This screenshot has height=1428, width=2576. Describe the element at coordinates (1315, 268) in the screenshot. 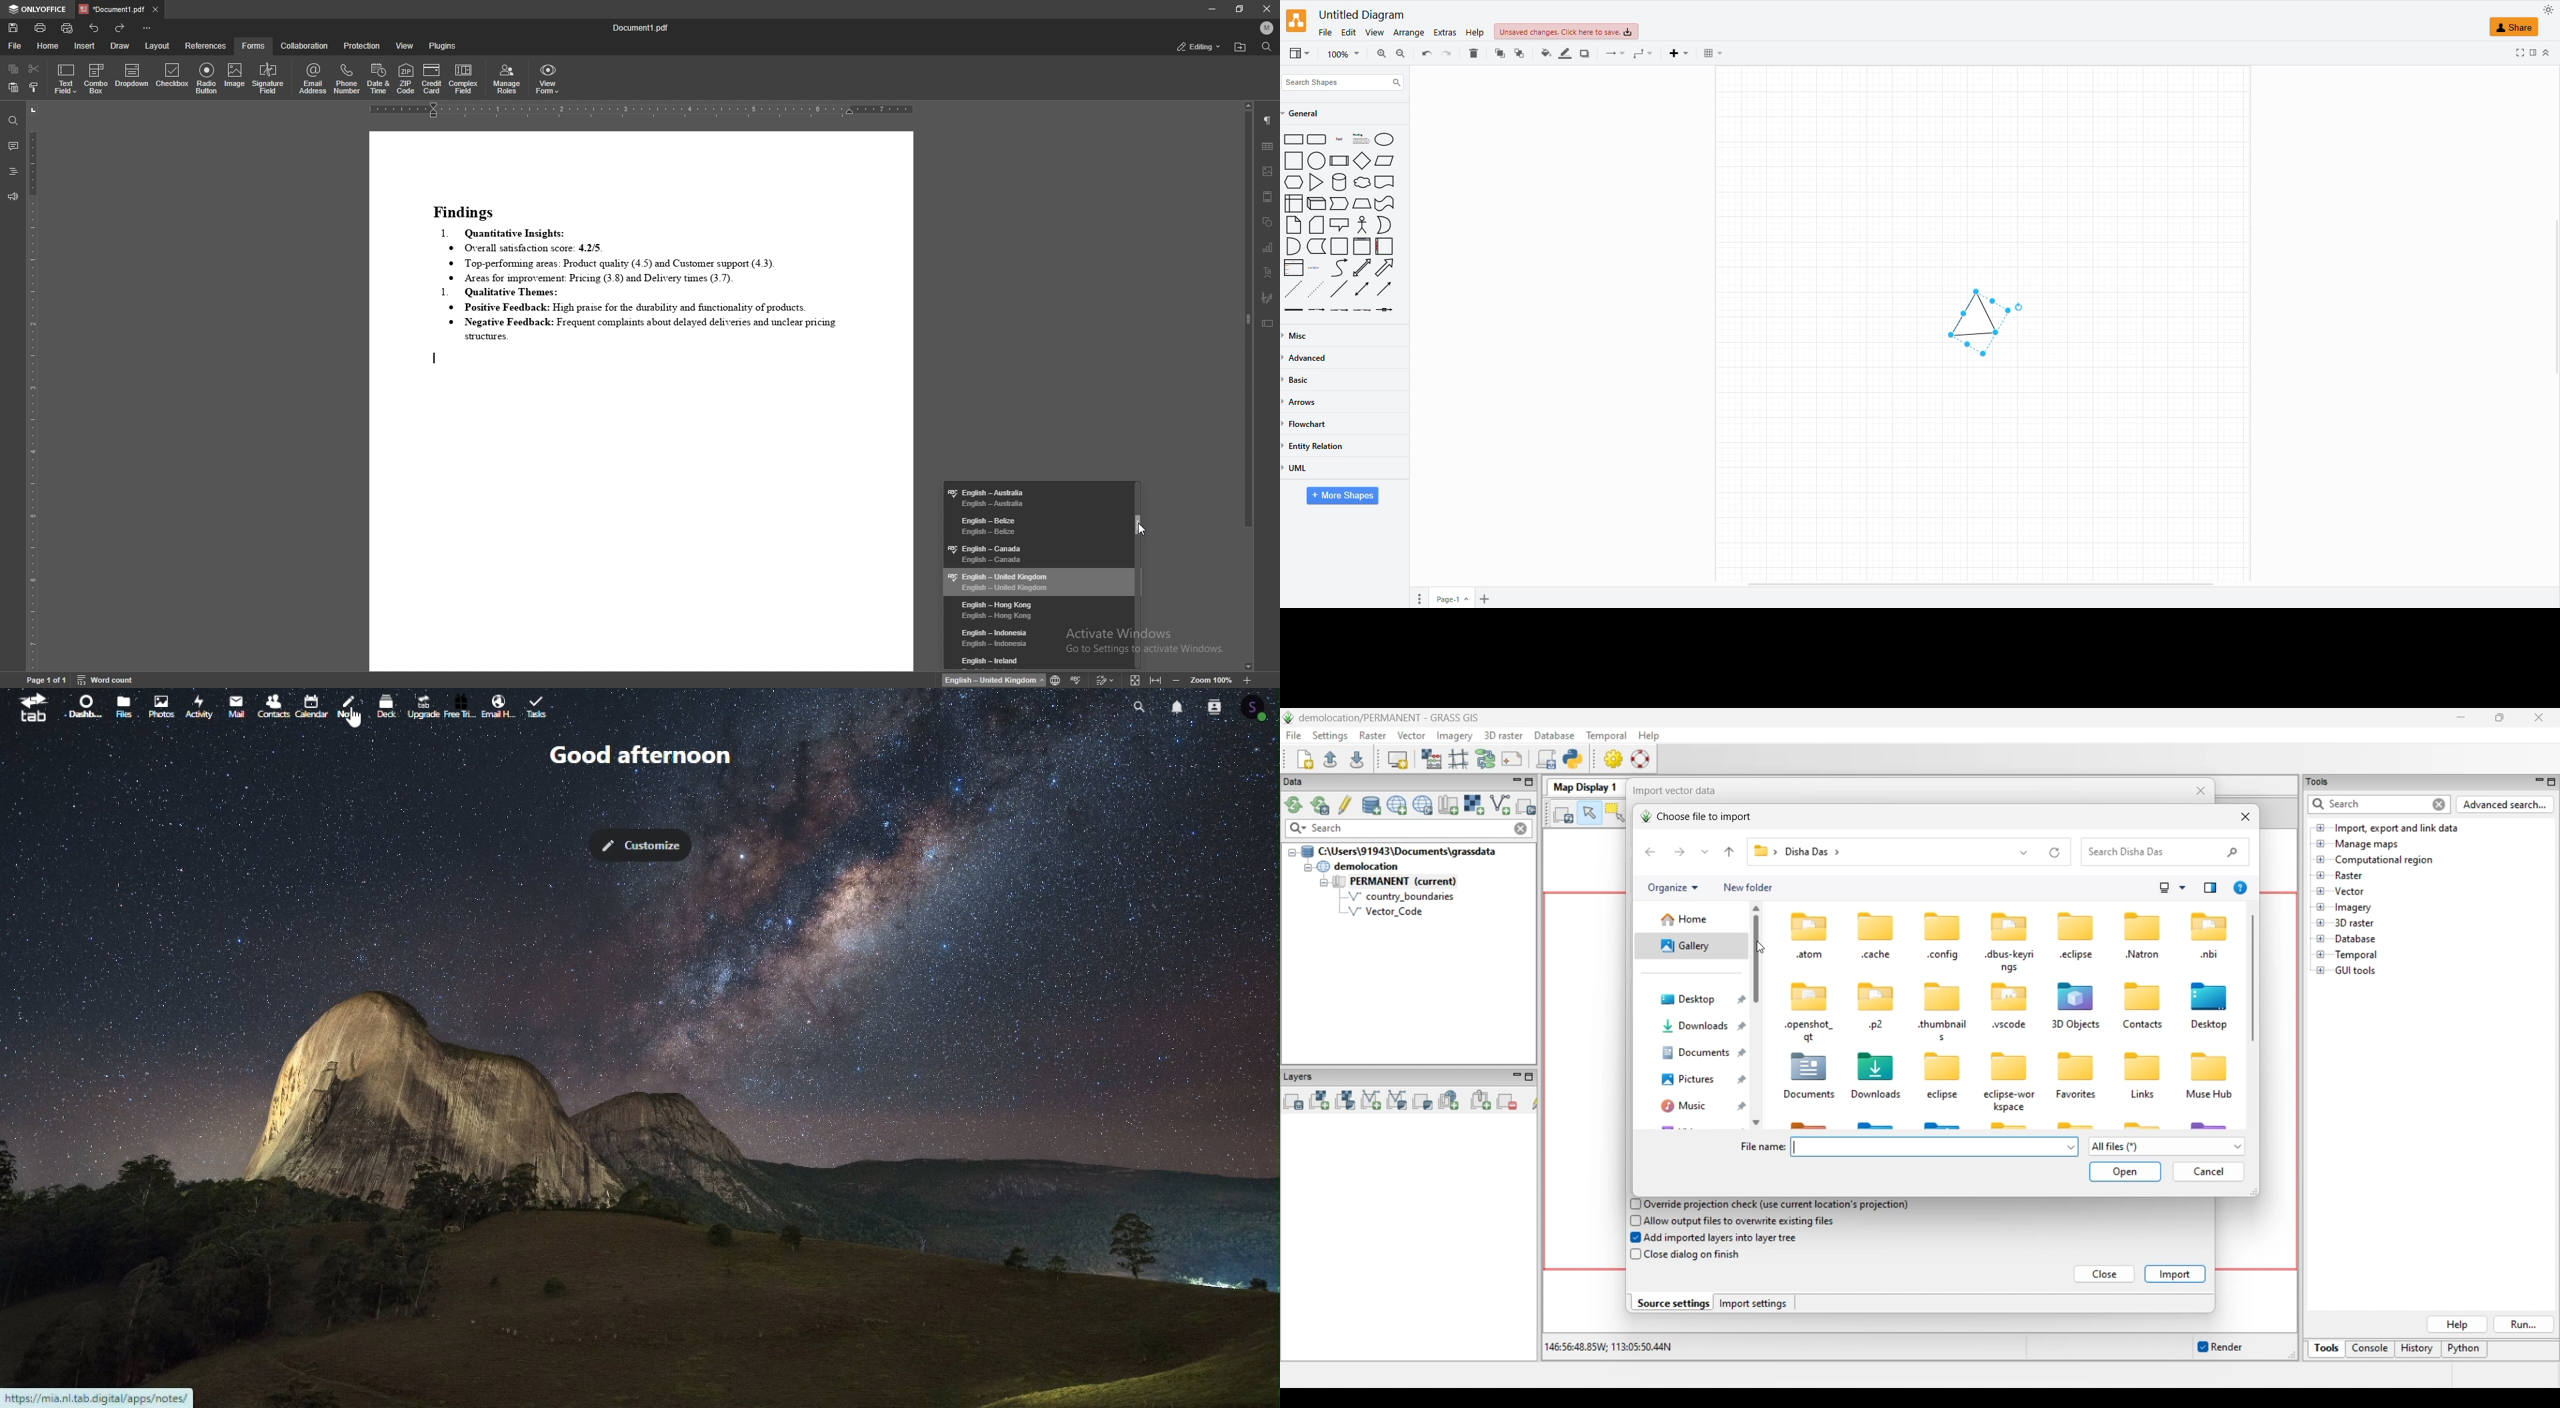

I see `Placeholder` at that location.